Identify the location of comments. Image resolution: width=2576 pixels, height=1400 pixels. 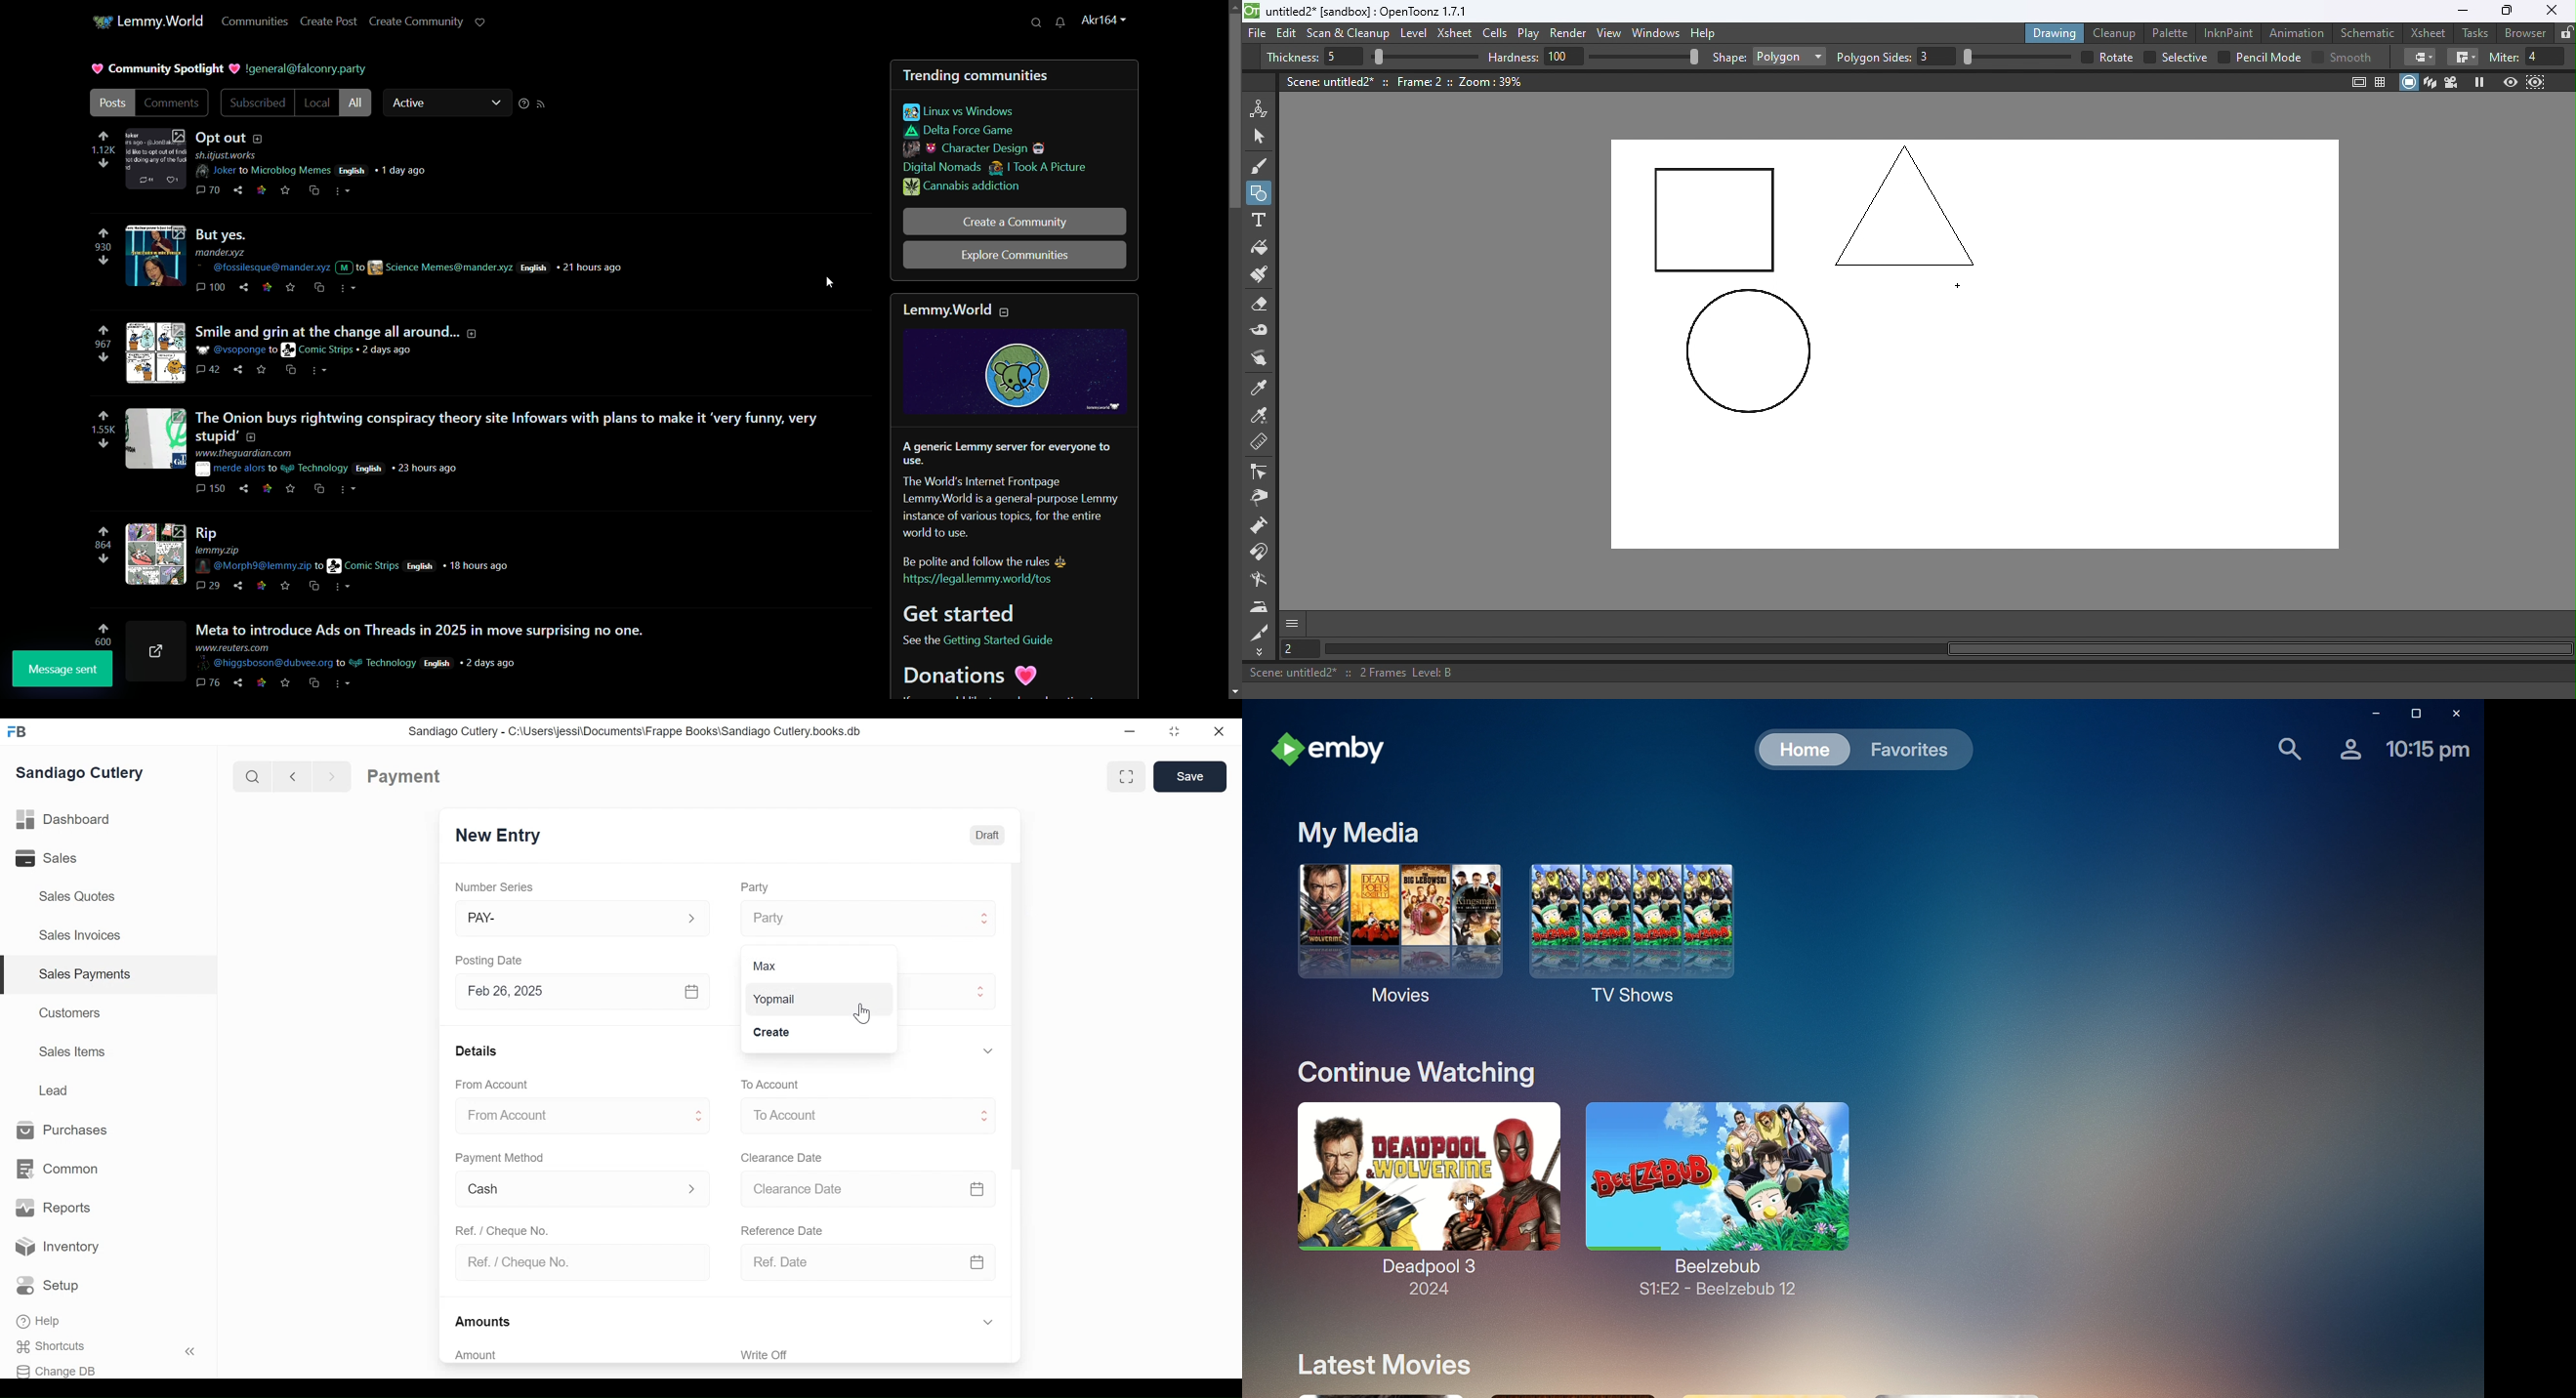
(209, 683).